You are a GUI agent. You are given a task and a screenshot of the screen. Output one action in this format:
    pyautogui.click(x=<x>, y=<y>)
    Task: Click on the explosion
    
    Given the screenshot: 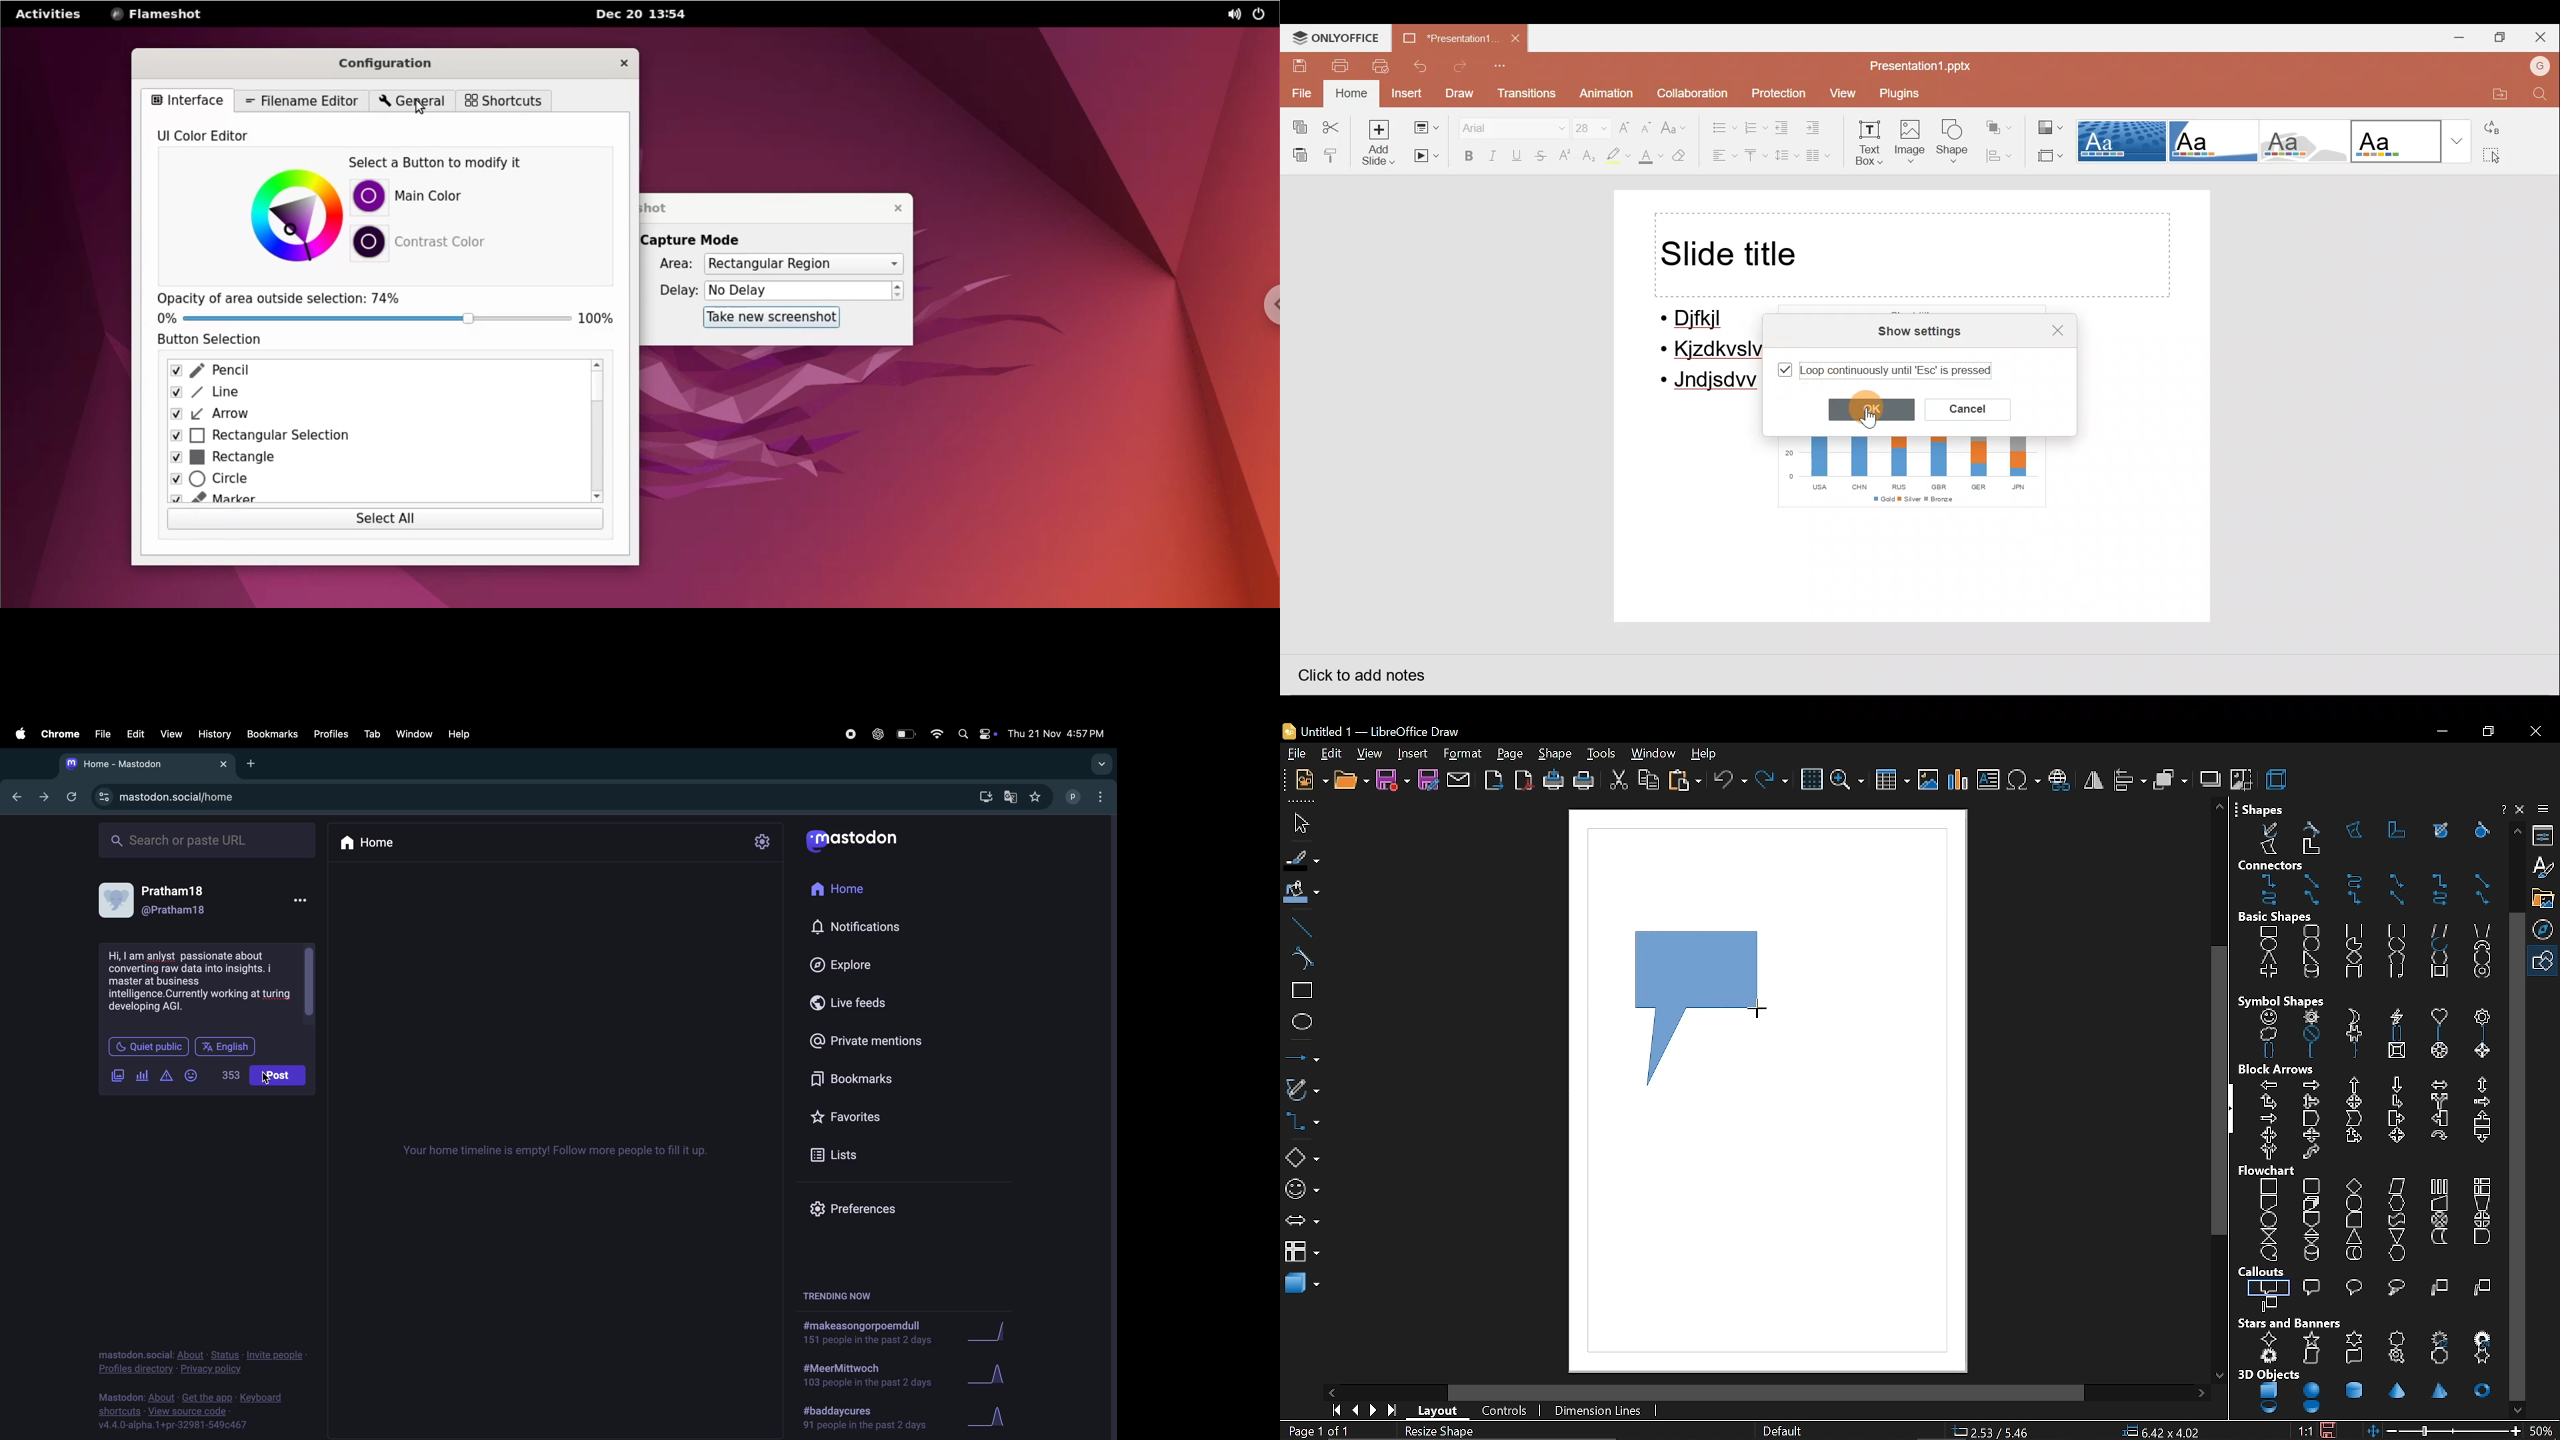 What is the action you would take?
    pyautogui.click(x=2270, y=1357)
    